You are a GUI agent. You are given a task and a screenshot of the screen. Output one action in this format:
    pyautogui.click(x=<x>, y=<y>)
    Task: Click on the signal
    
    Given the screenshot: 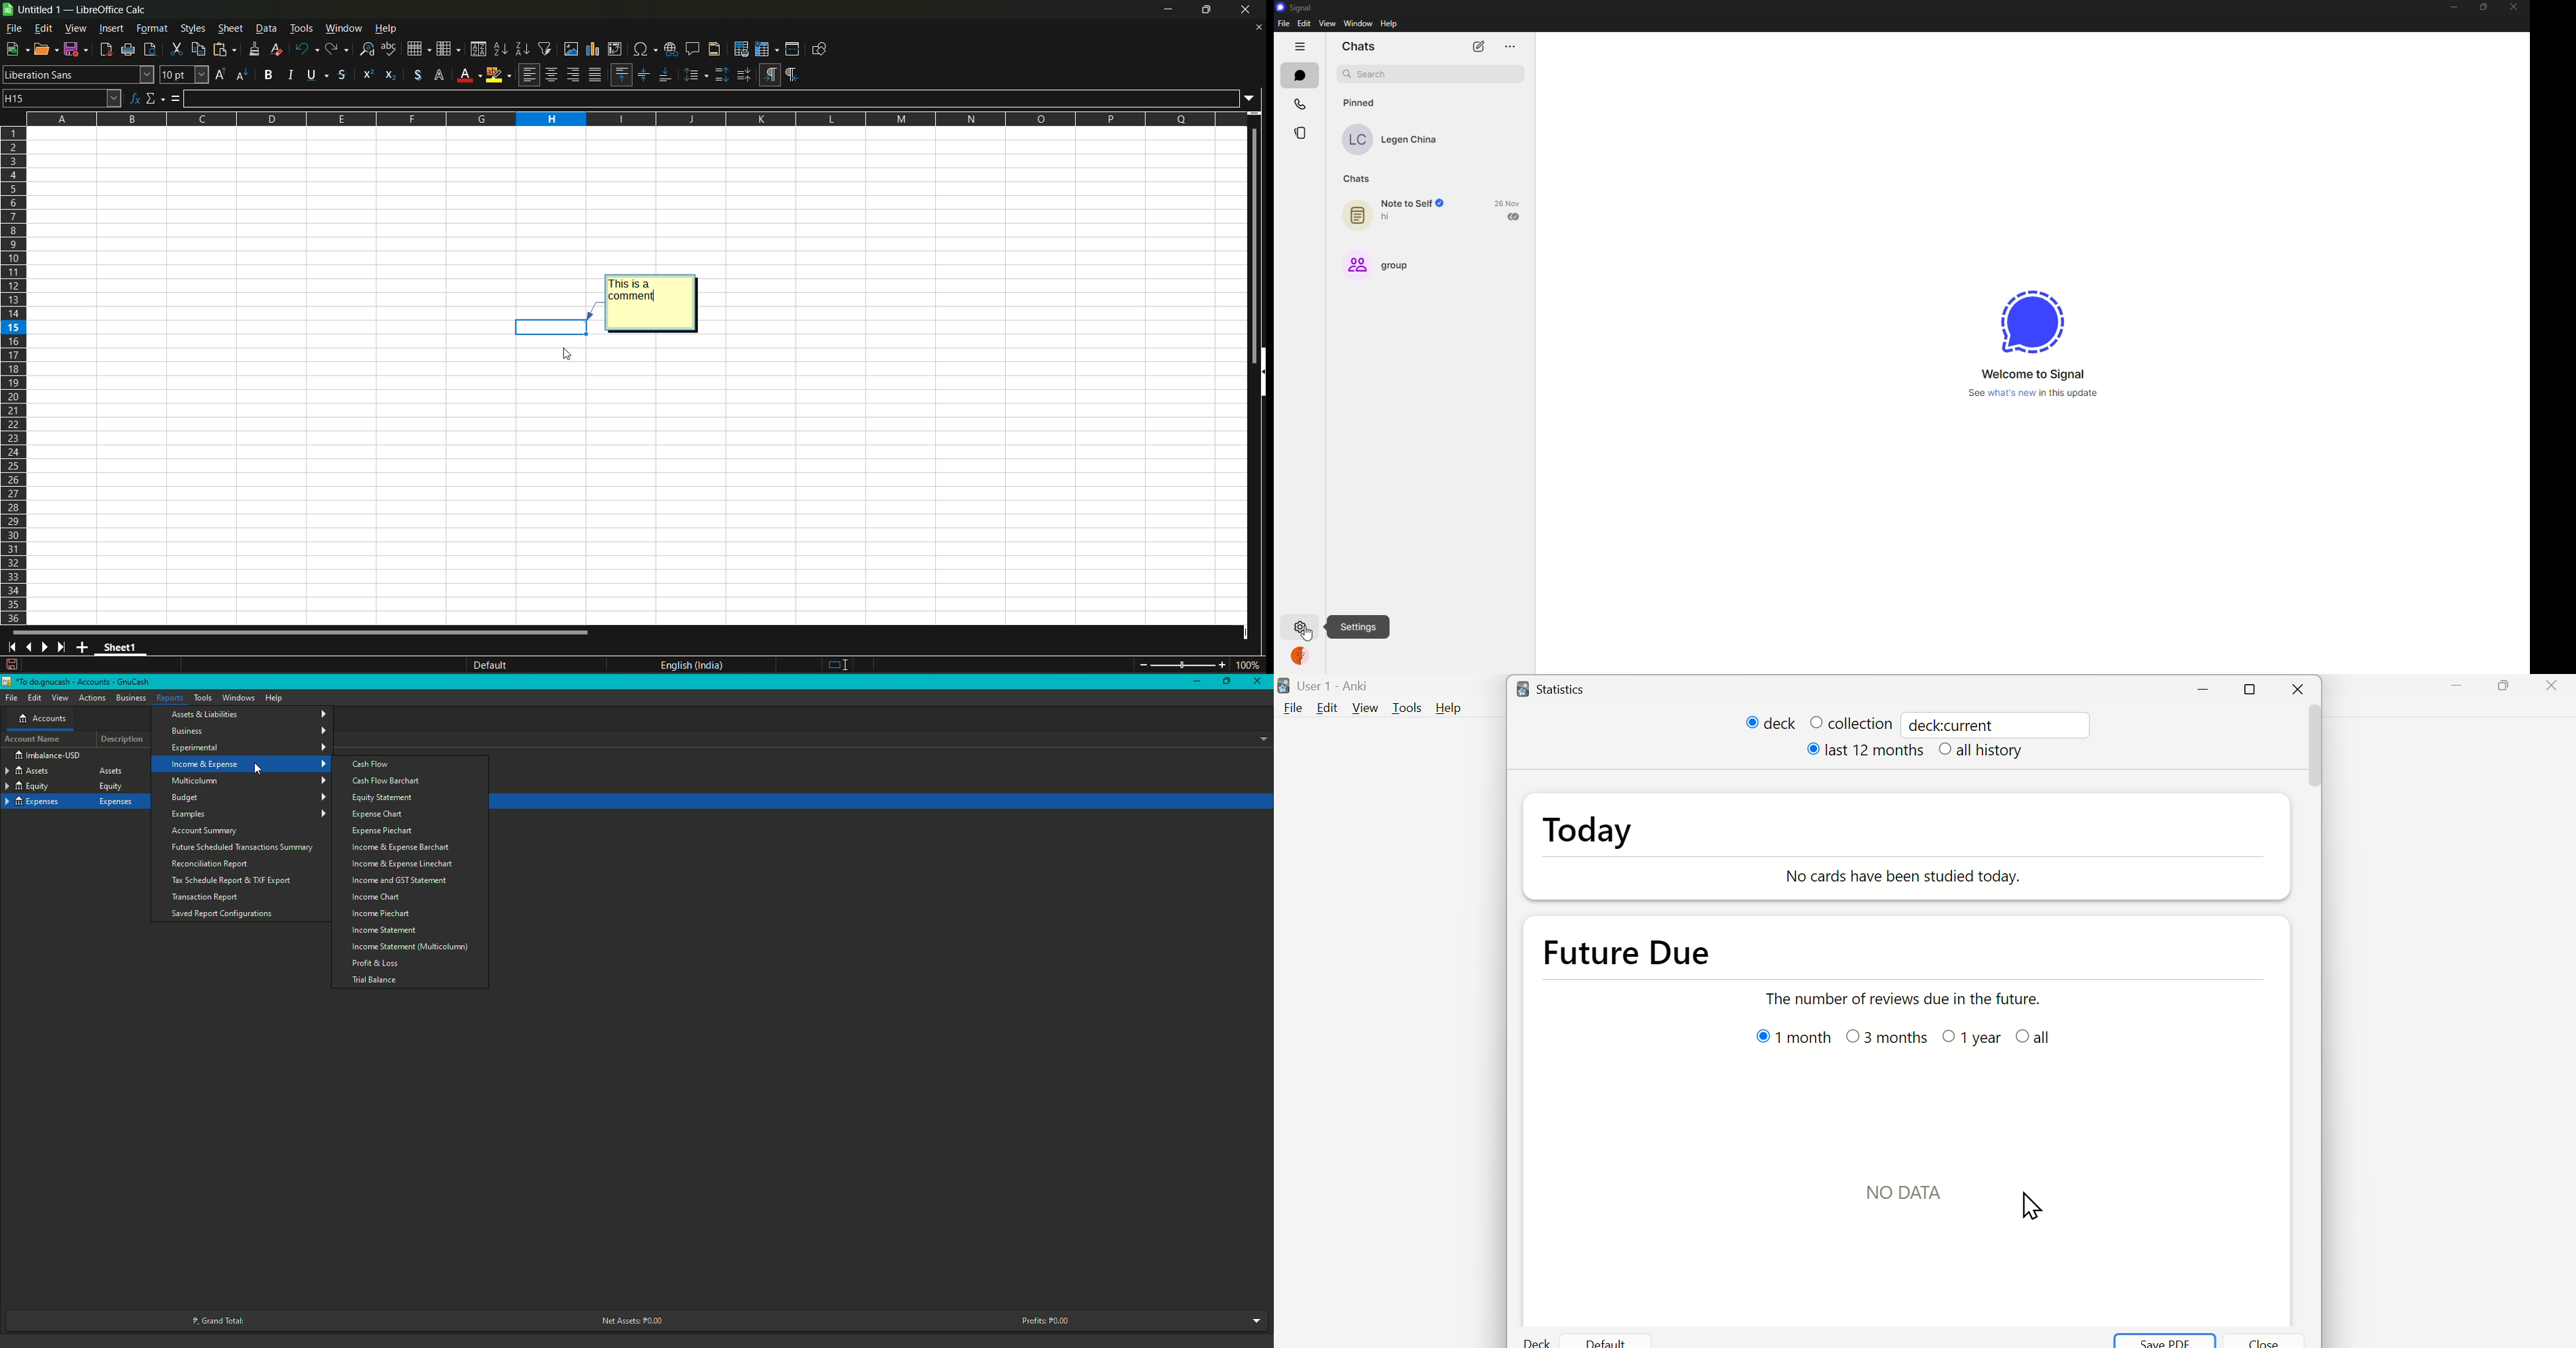 What is the action you would take?
    pyautogui.click(x=1299, y=9)
    